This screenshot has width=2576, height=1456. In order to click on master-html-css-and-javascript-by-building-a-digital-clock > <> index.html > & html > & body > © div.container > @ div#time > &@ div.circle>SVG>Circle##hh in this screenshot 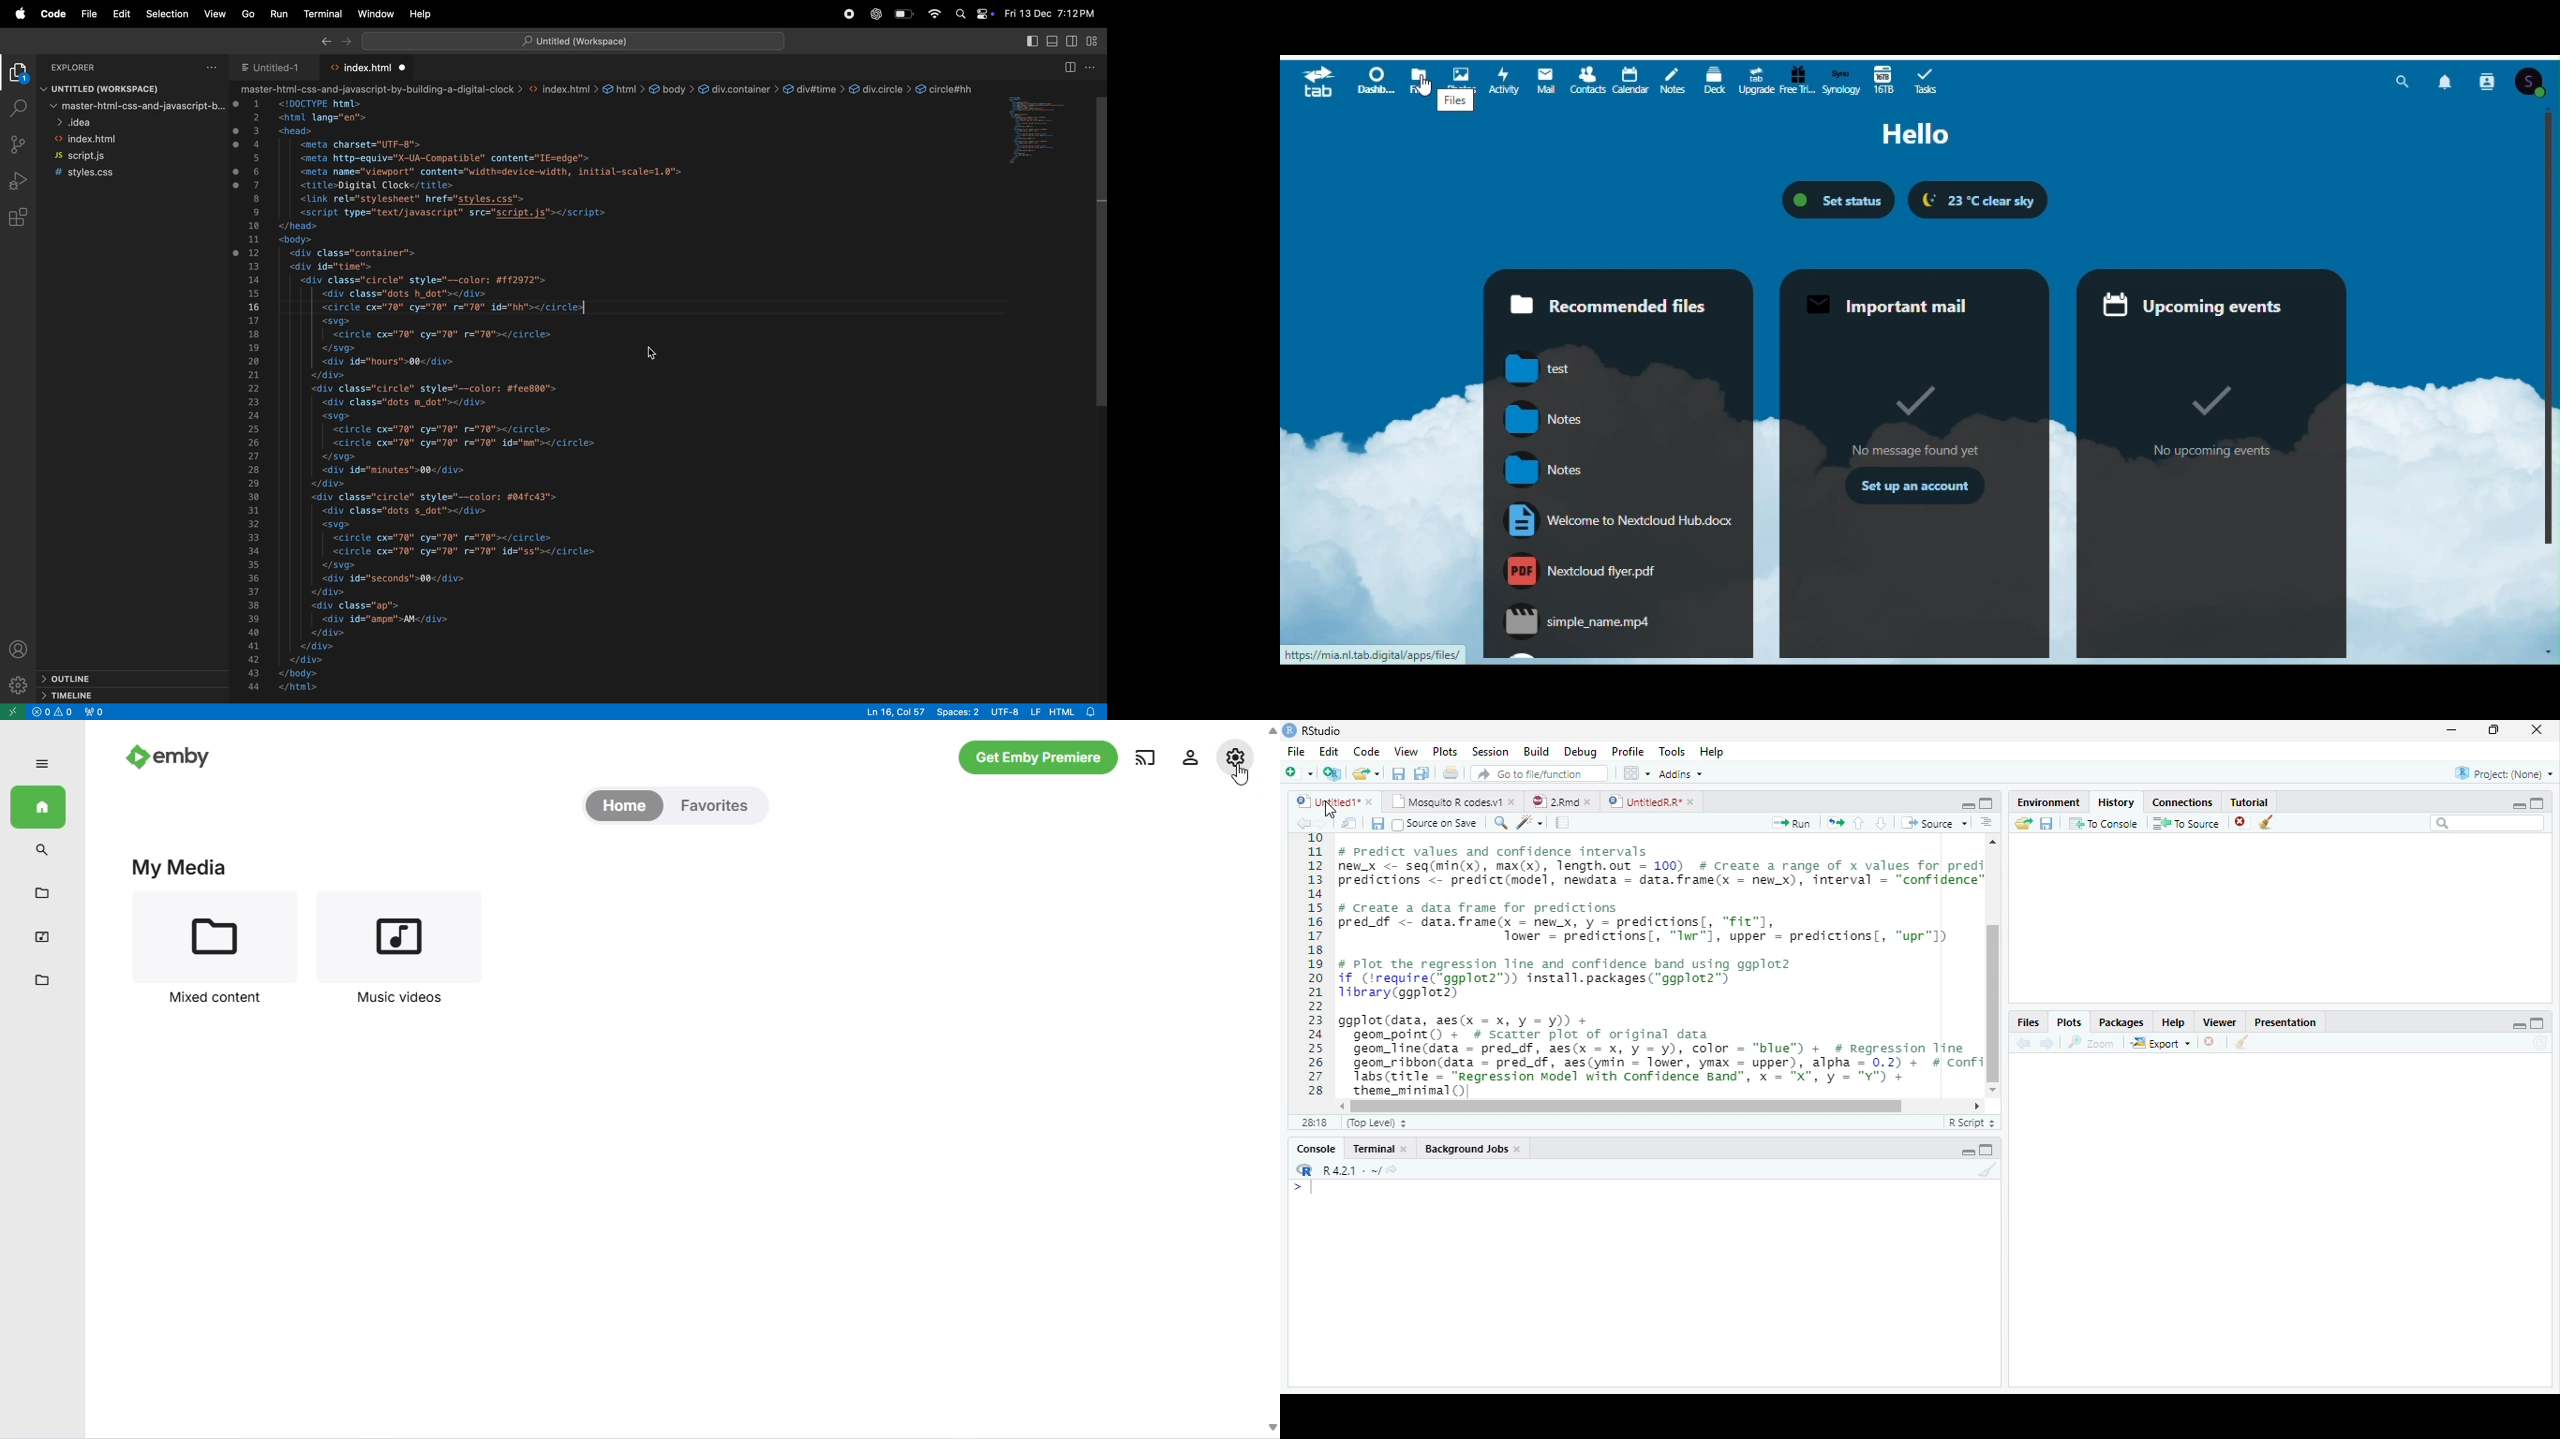, I will do `click(607, 89)`.